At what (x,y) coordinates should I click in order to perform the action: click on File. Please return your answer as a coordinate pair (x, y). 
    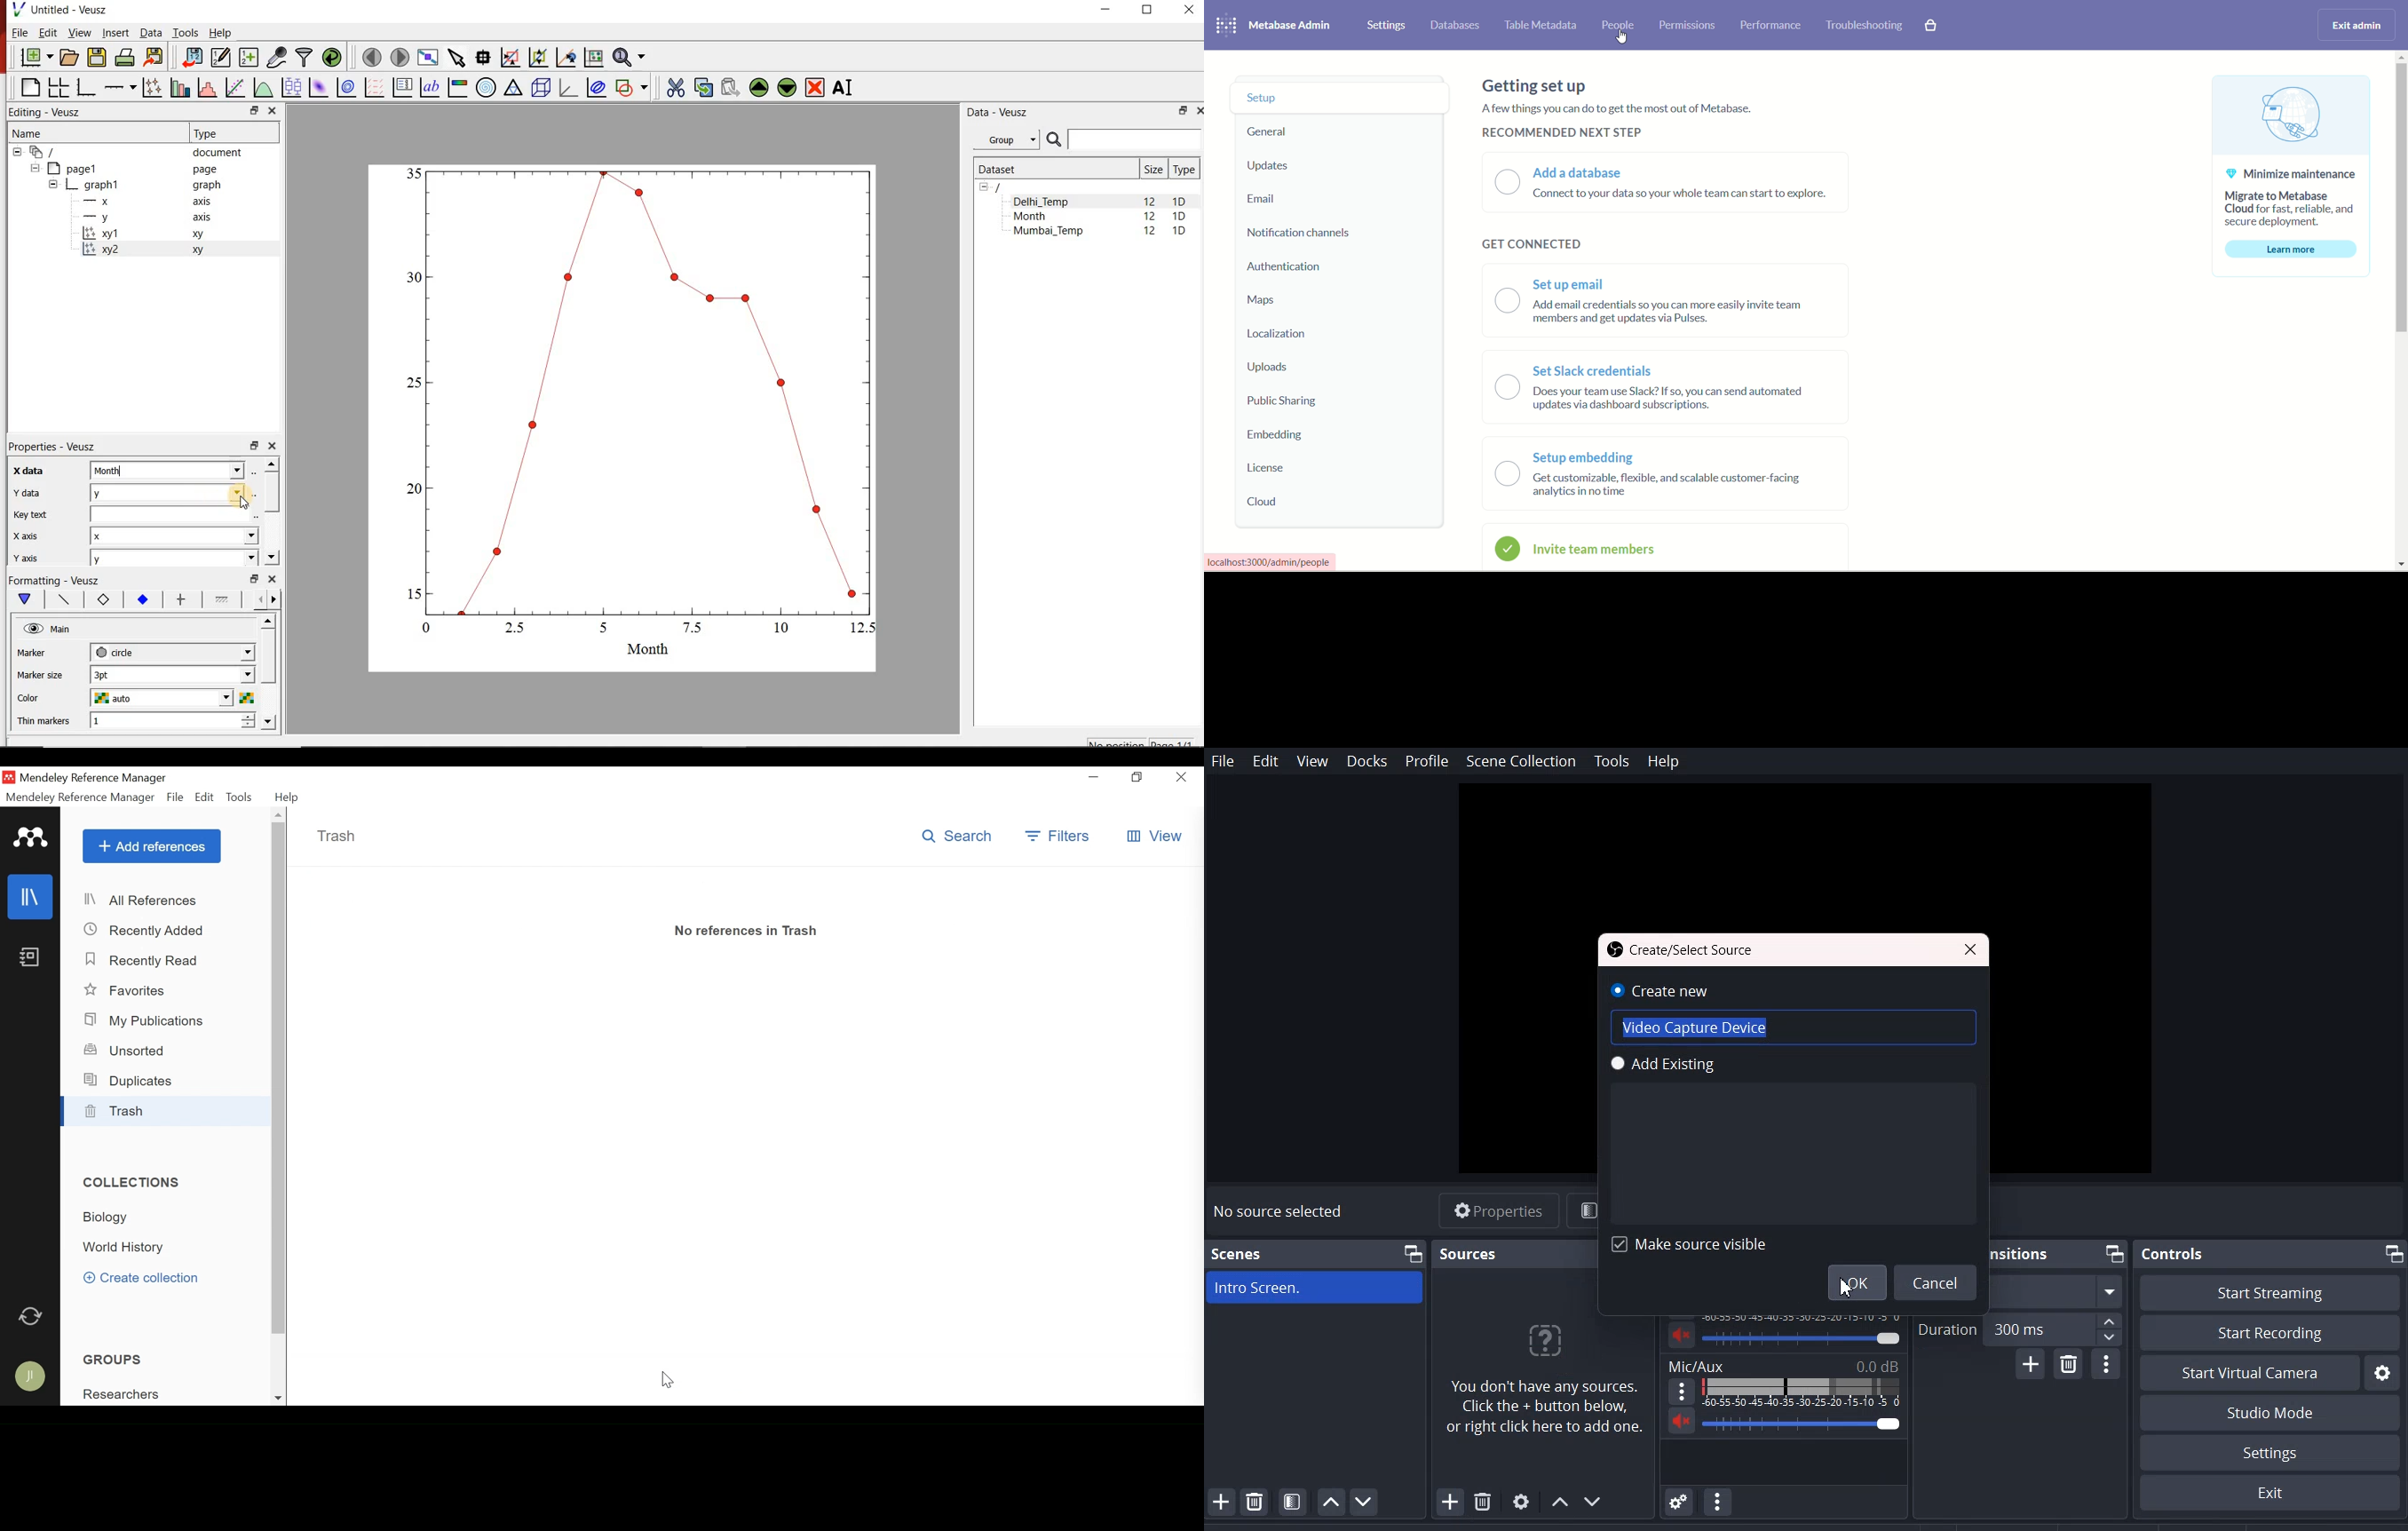
    Looking at the image, I should click on (175, 797).